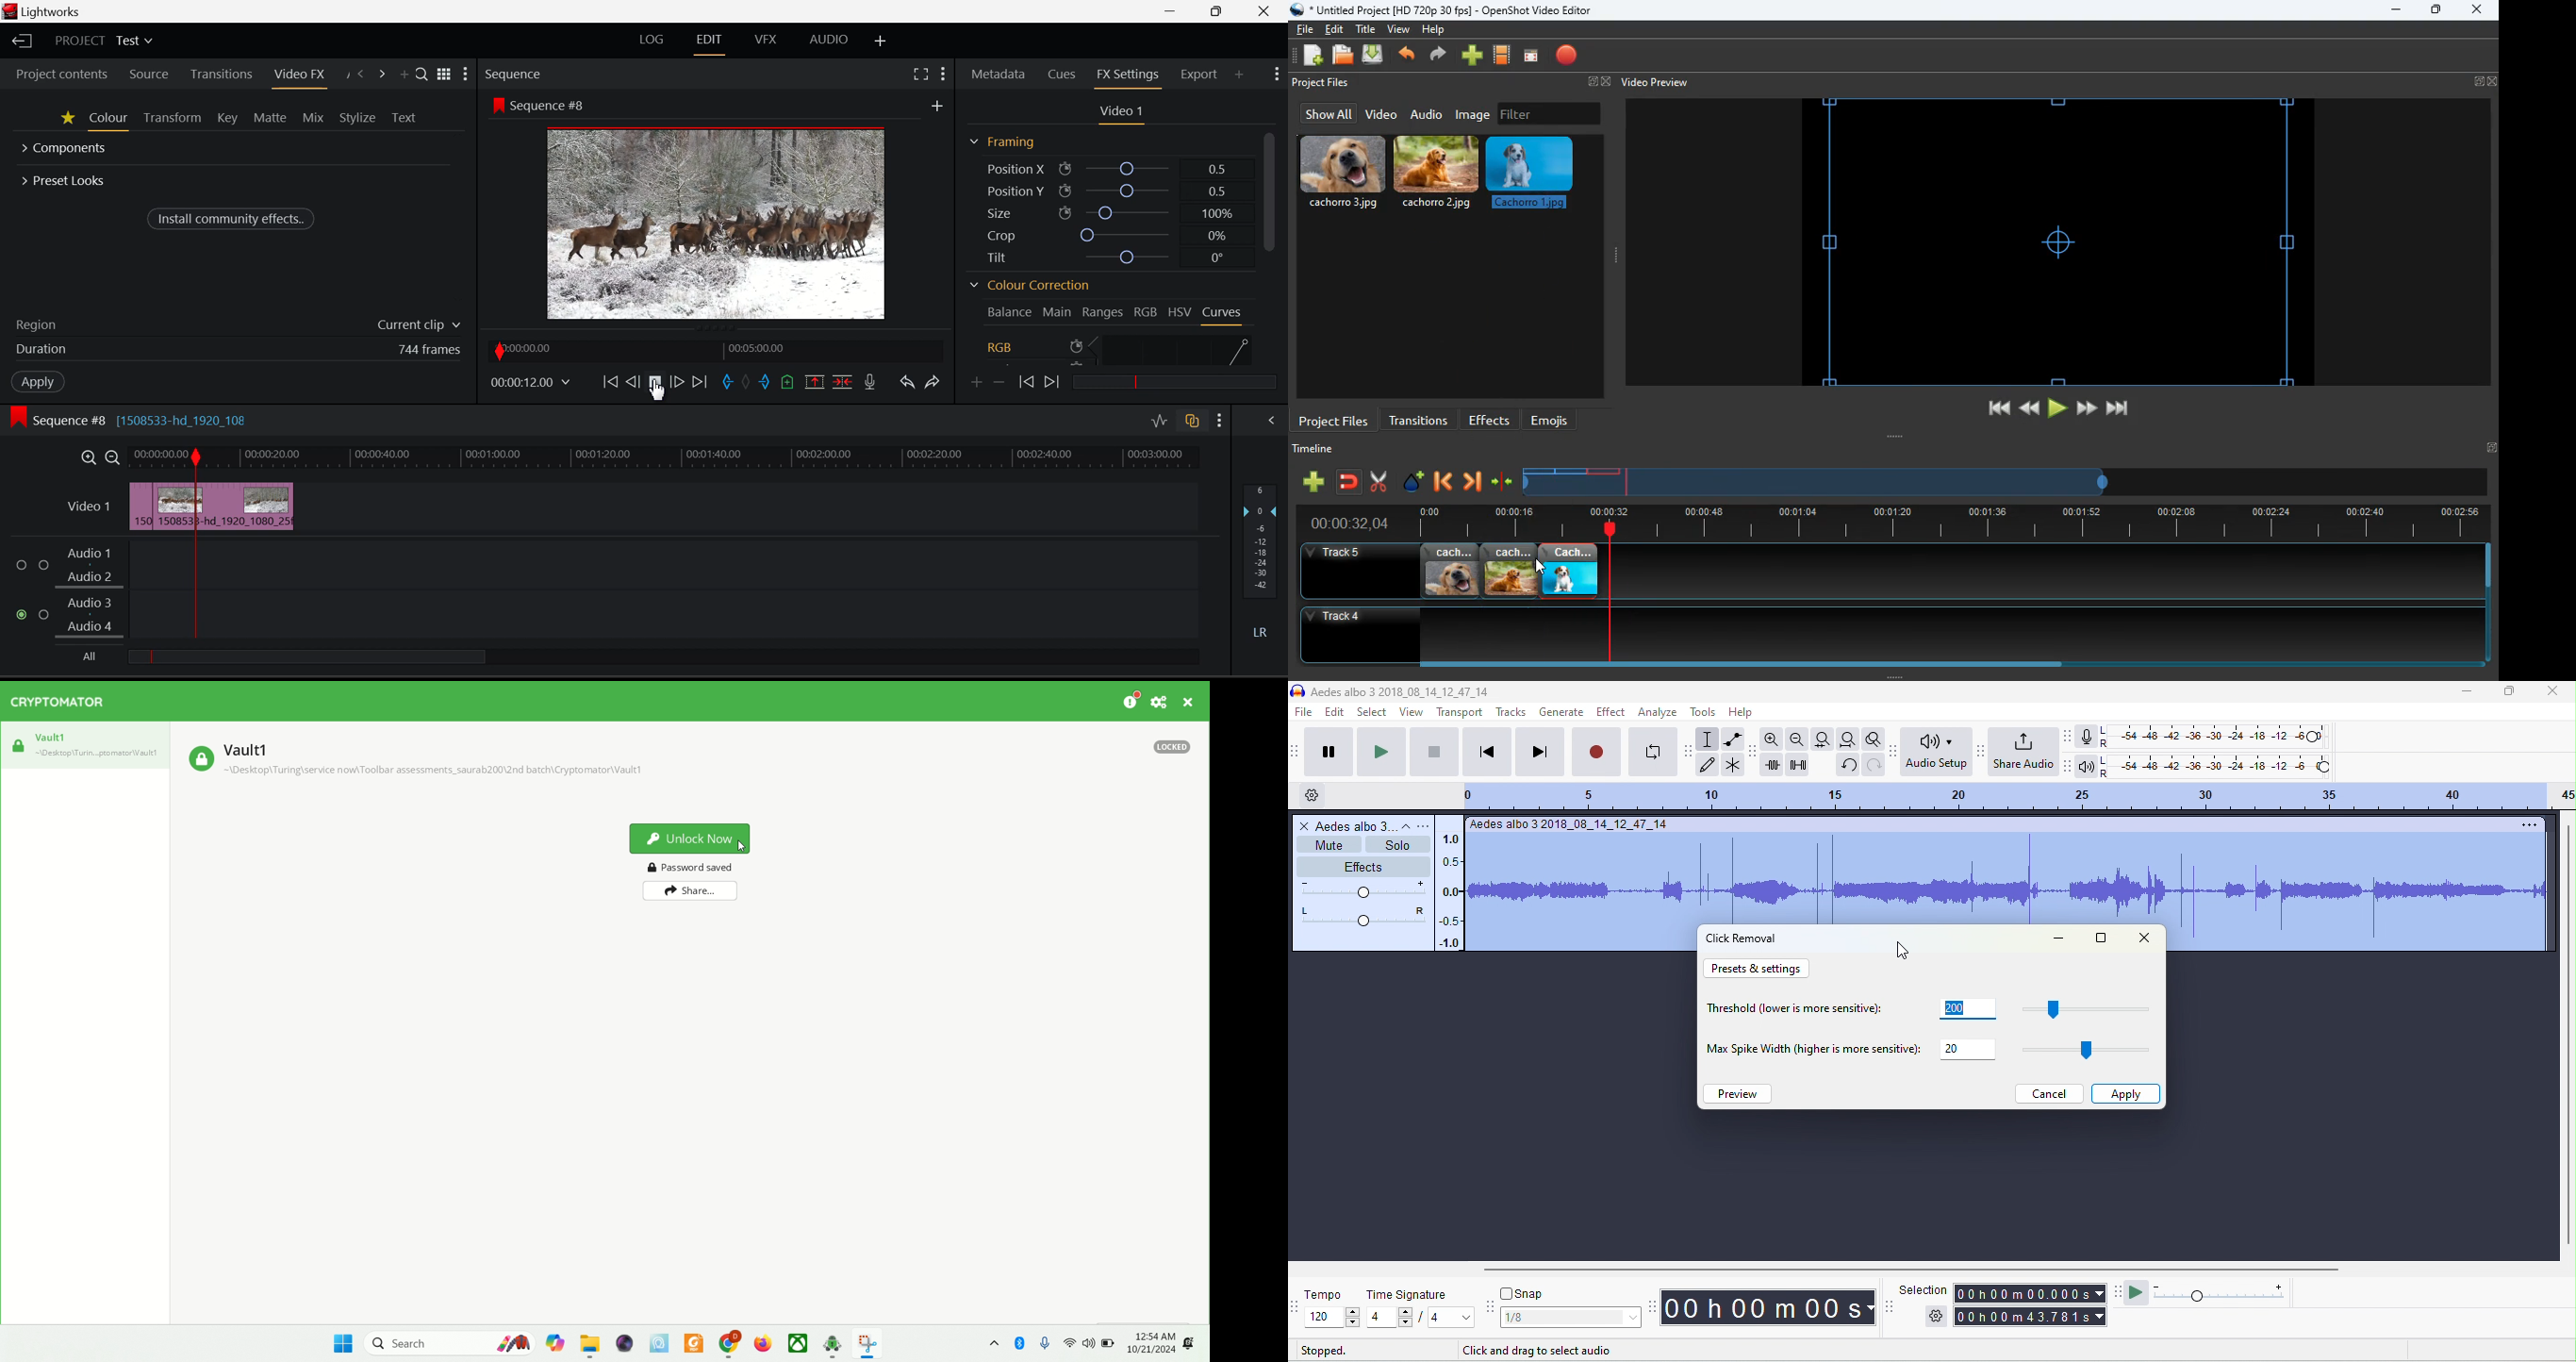 The width and height of the screenshot is (2576, 1372). What do you see at coordinates (975, 384) in the screenshot?
I see `Add keyframe` at bounding box center [975, 384].